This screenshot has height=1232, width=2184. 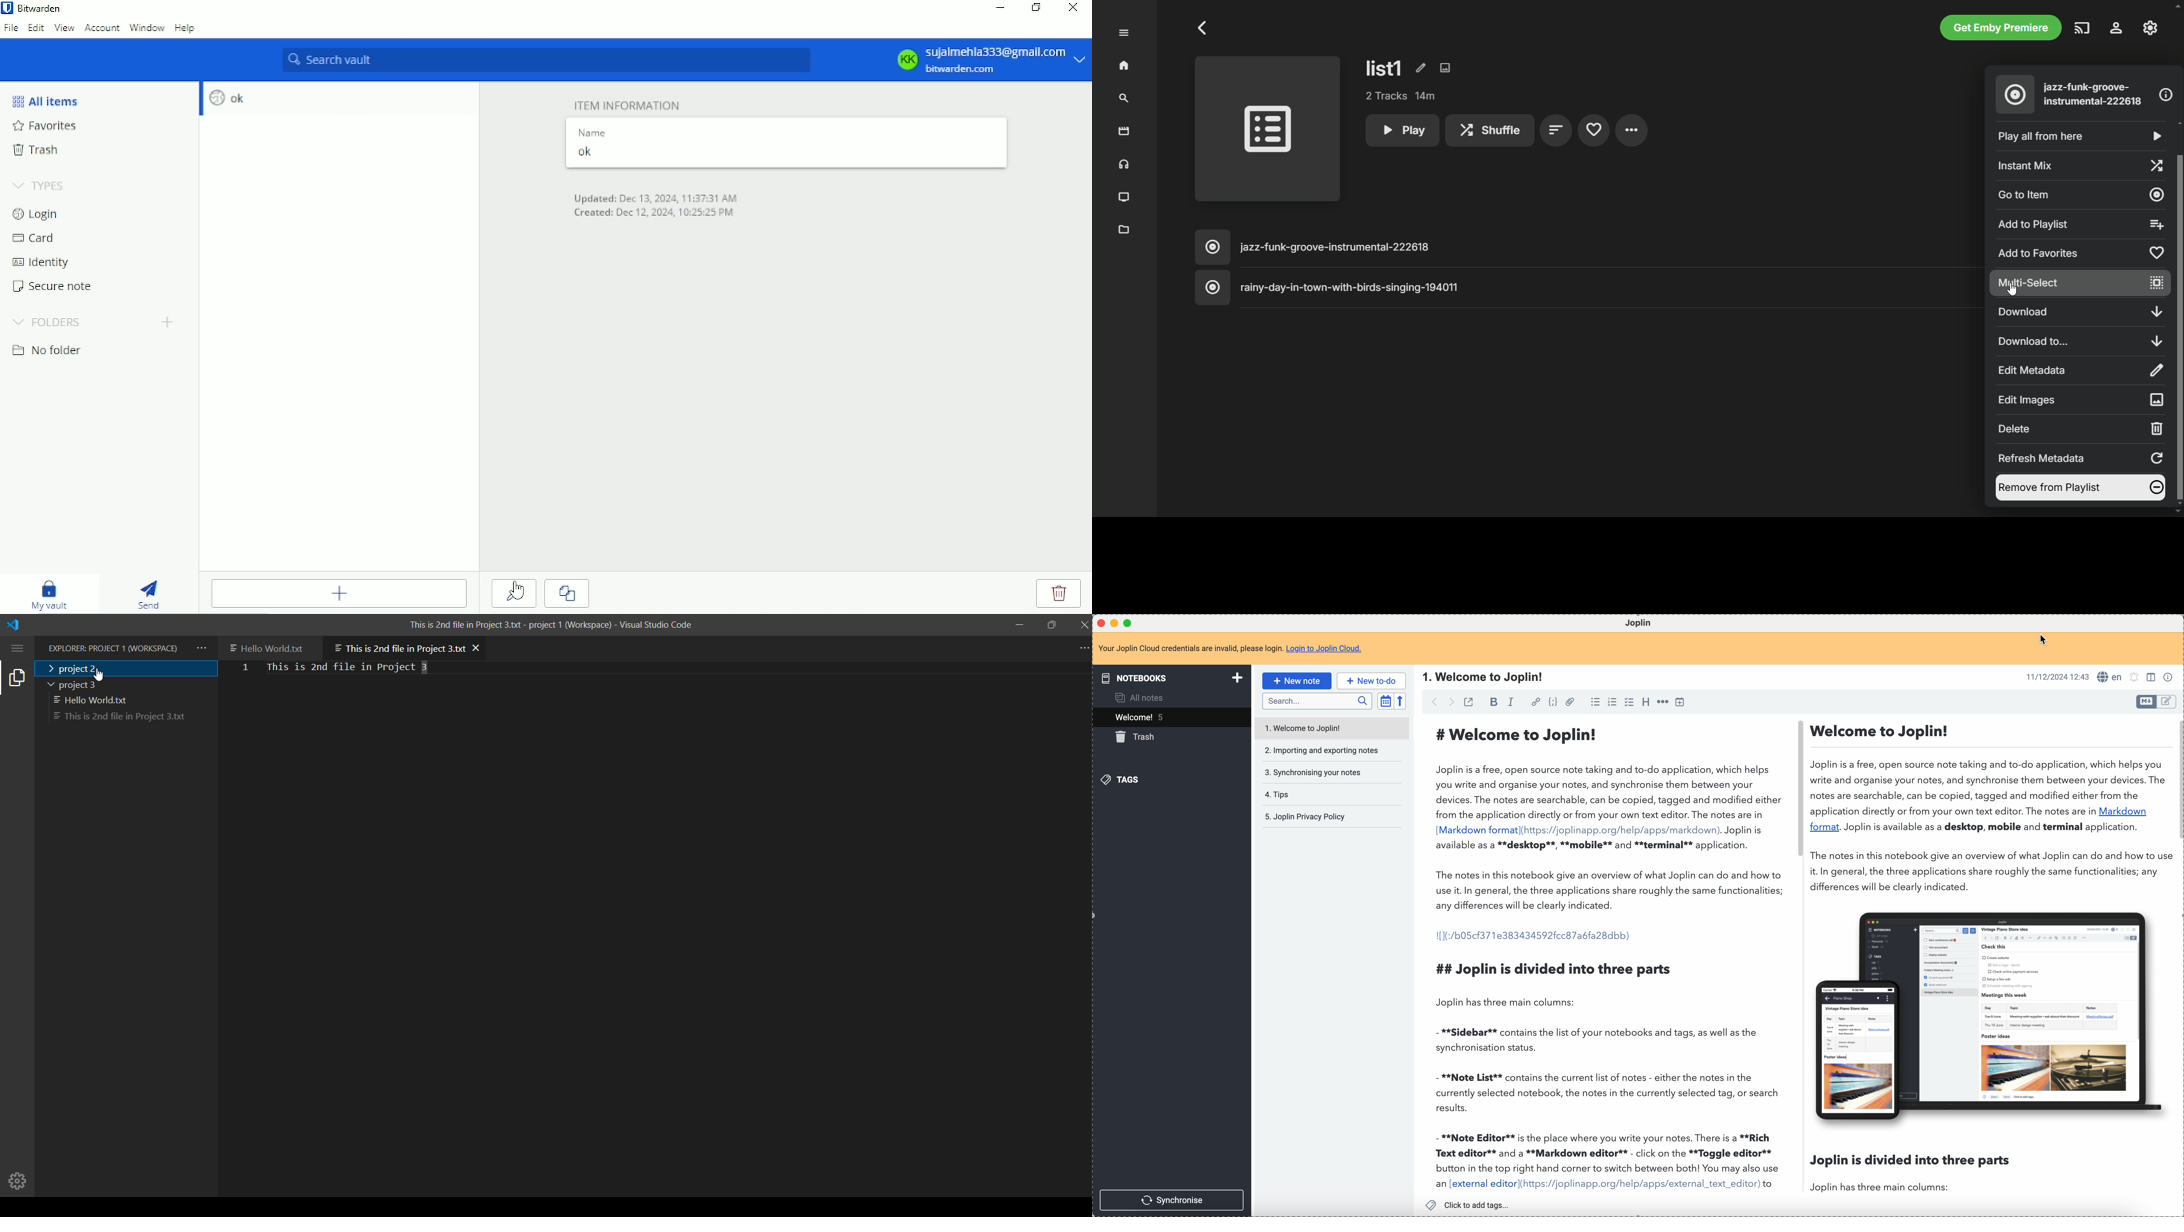 What do you see at coordinates (2151, 676) in the screenshot?
I see `toggle editor layout` at bounding box center [2151, 676].